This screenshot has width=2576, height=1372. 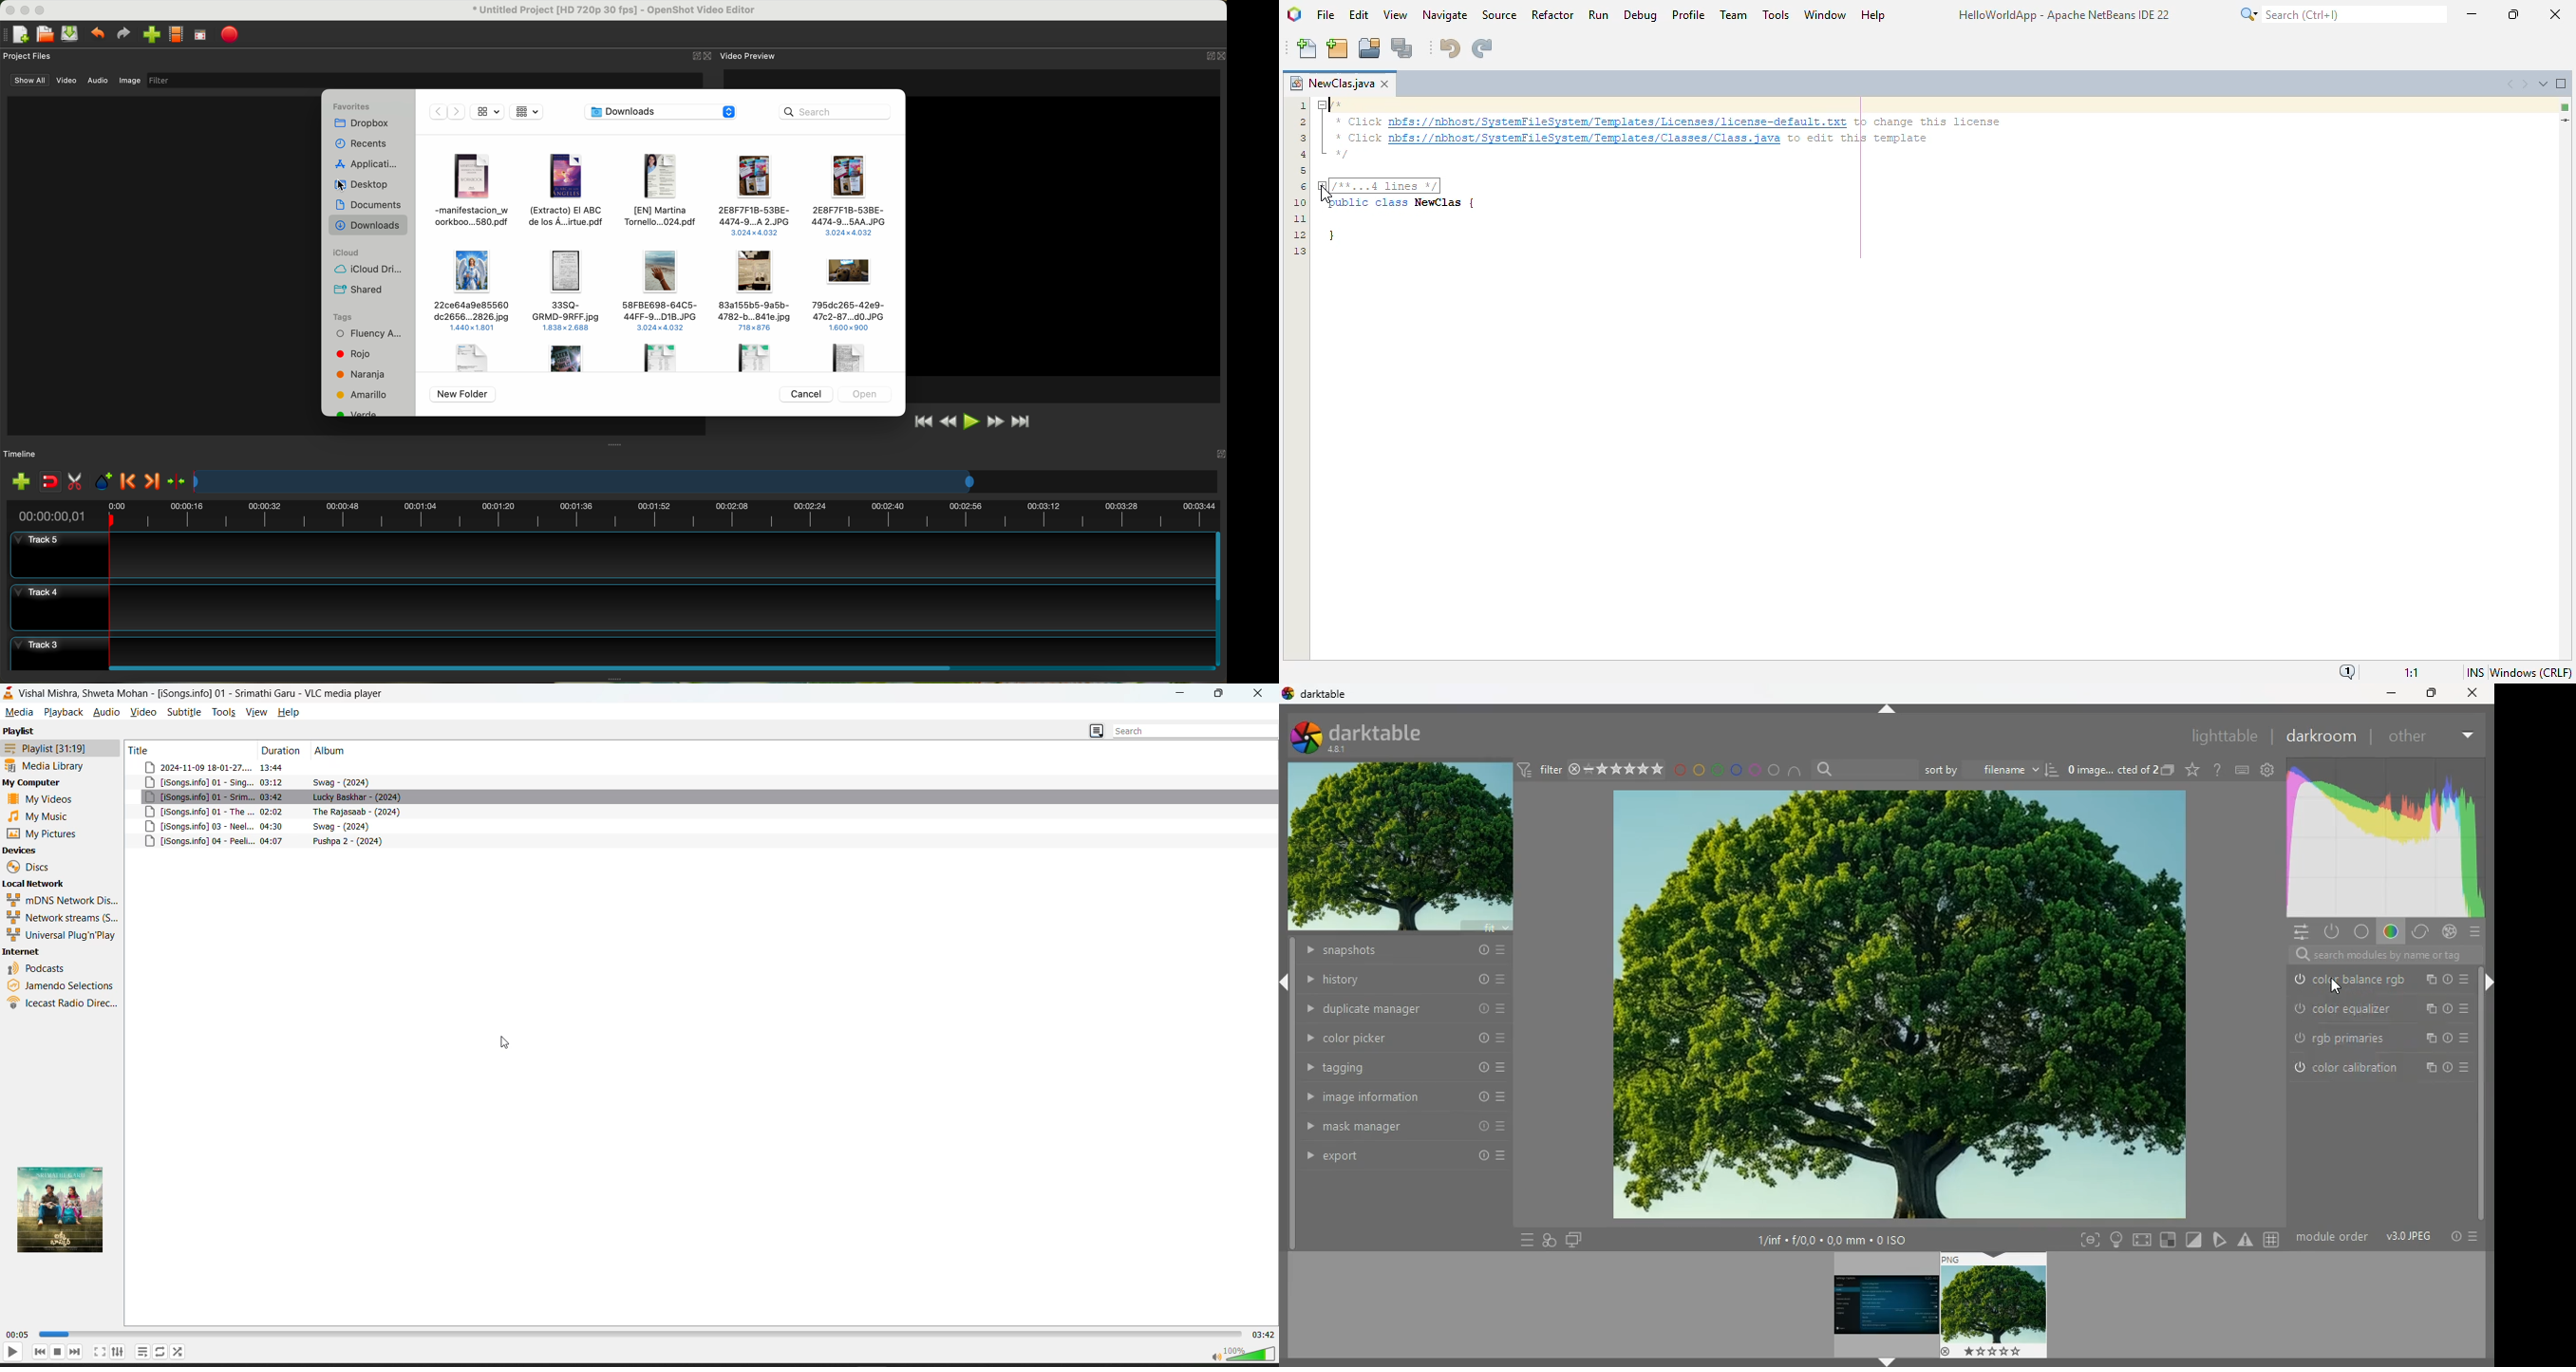 I want to click on red, so click(x=1680, y=772).